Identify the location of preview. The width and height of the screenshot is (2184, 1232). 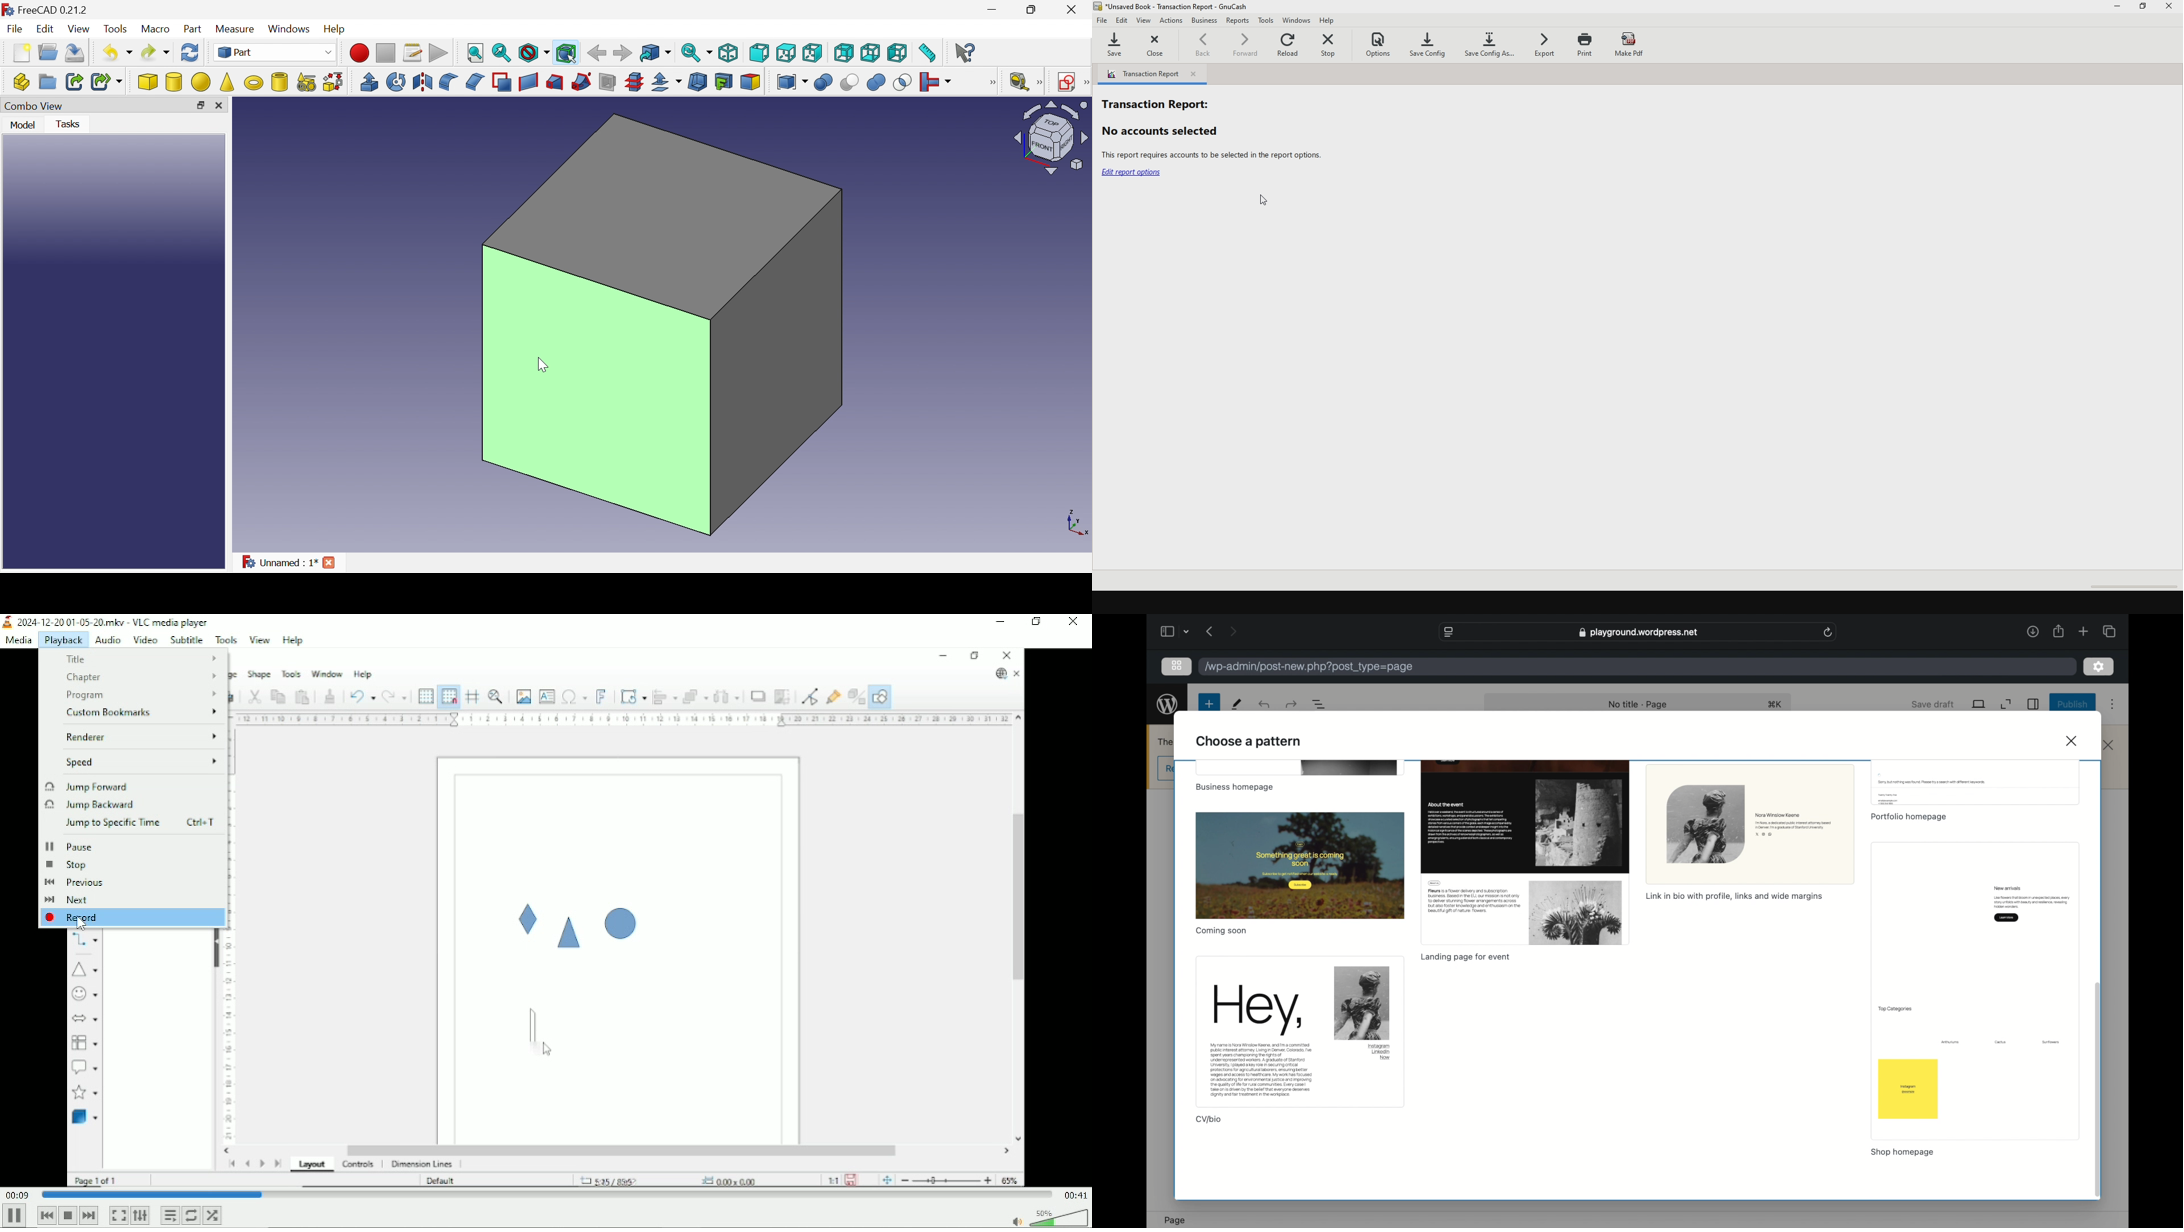
(1526, 852).